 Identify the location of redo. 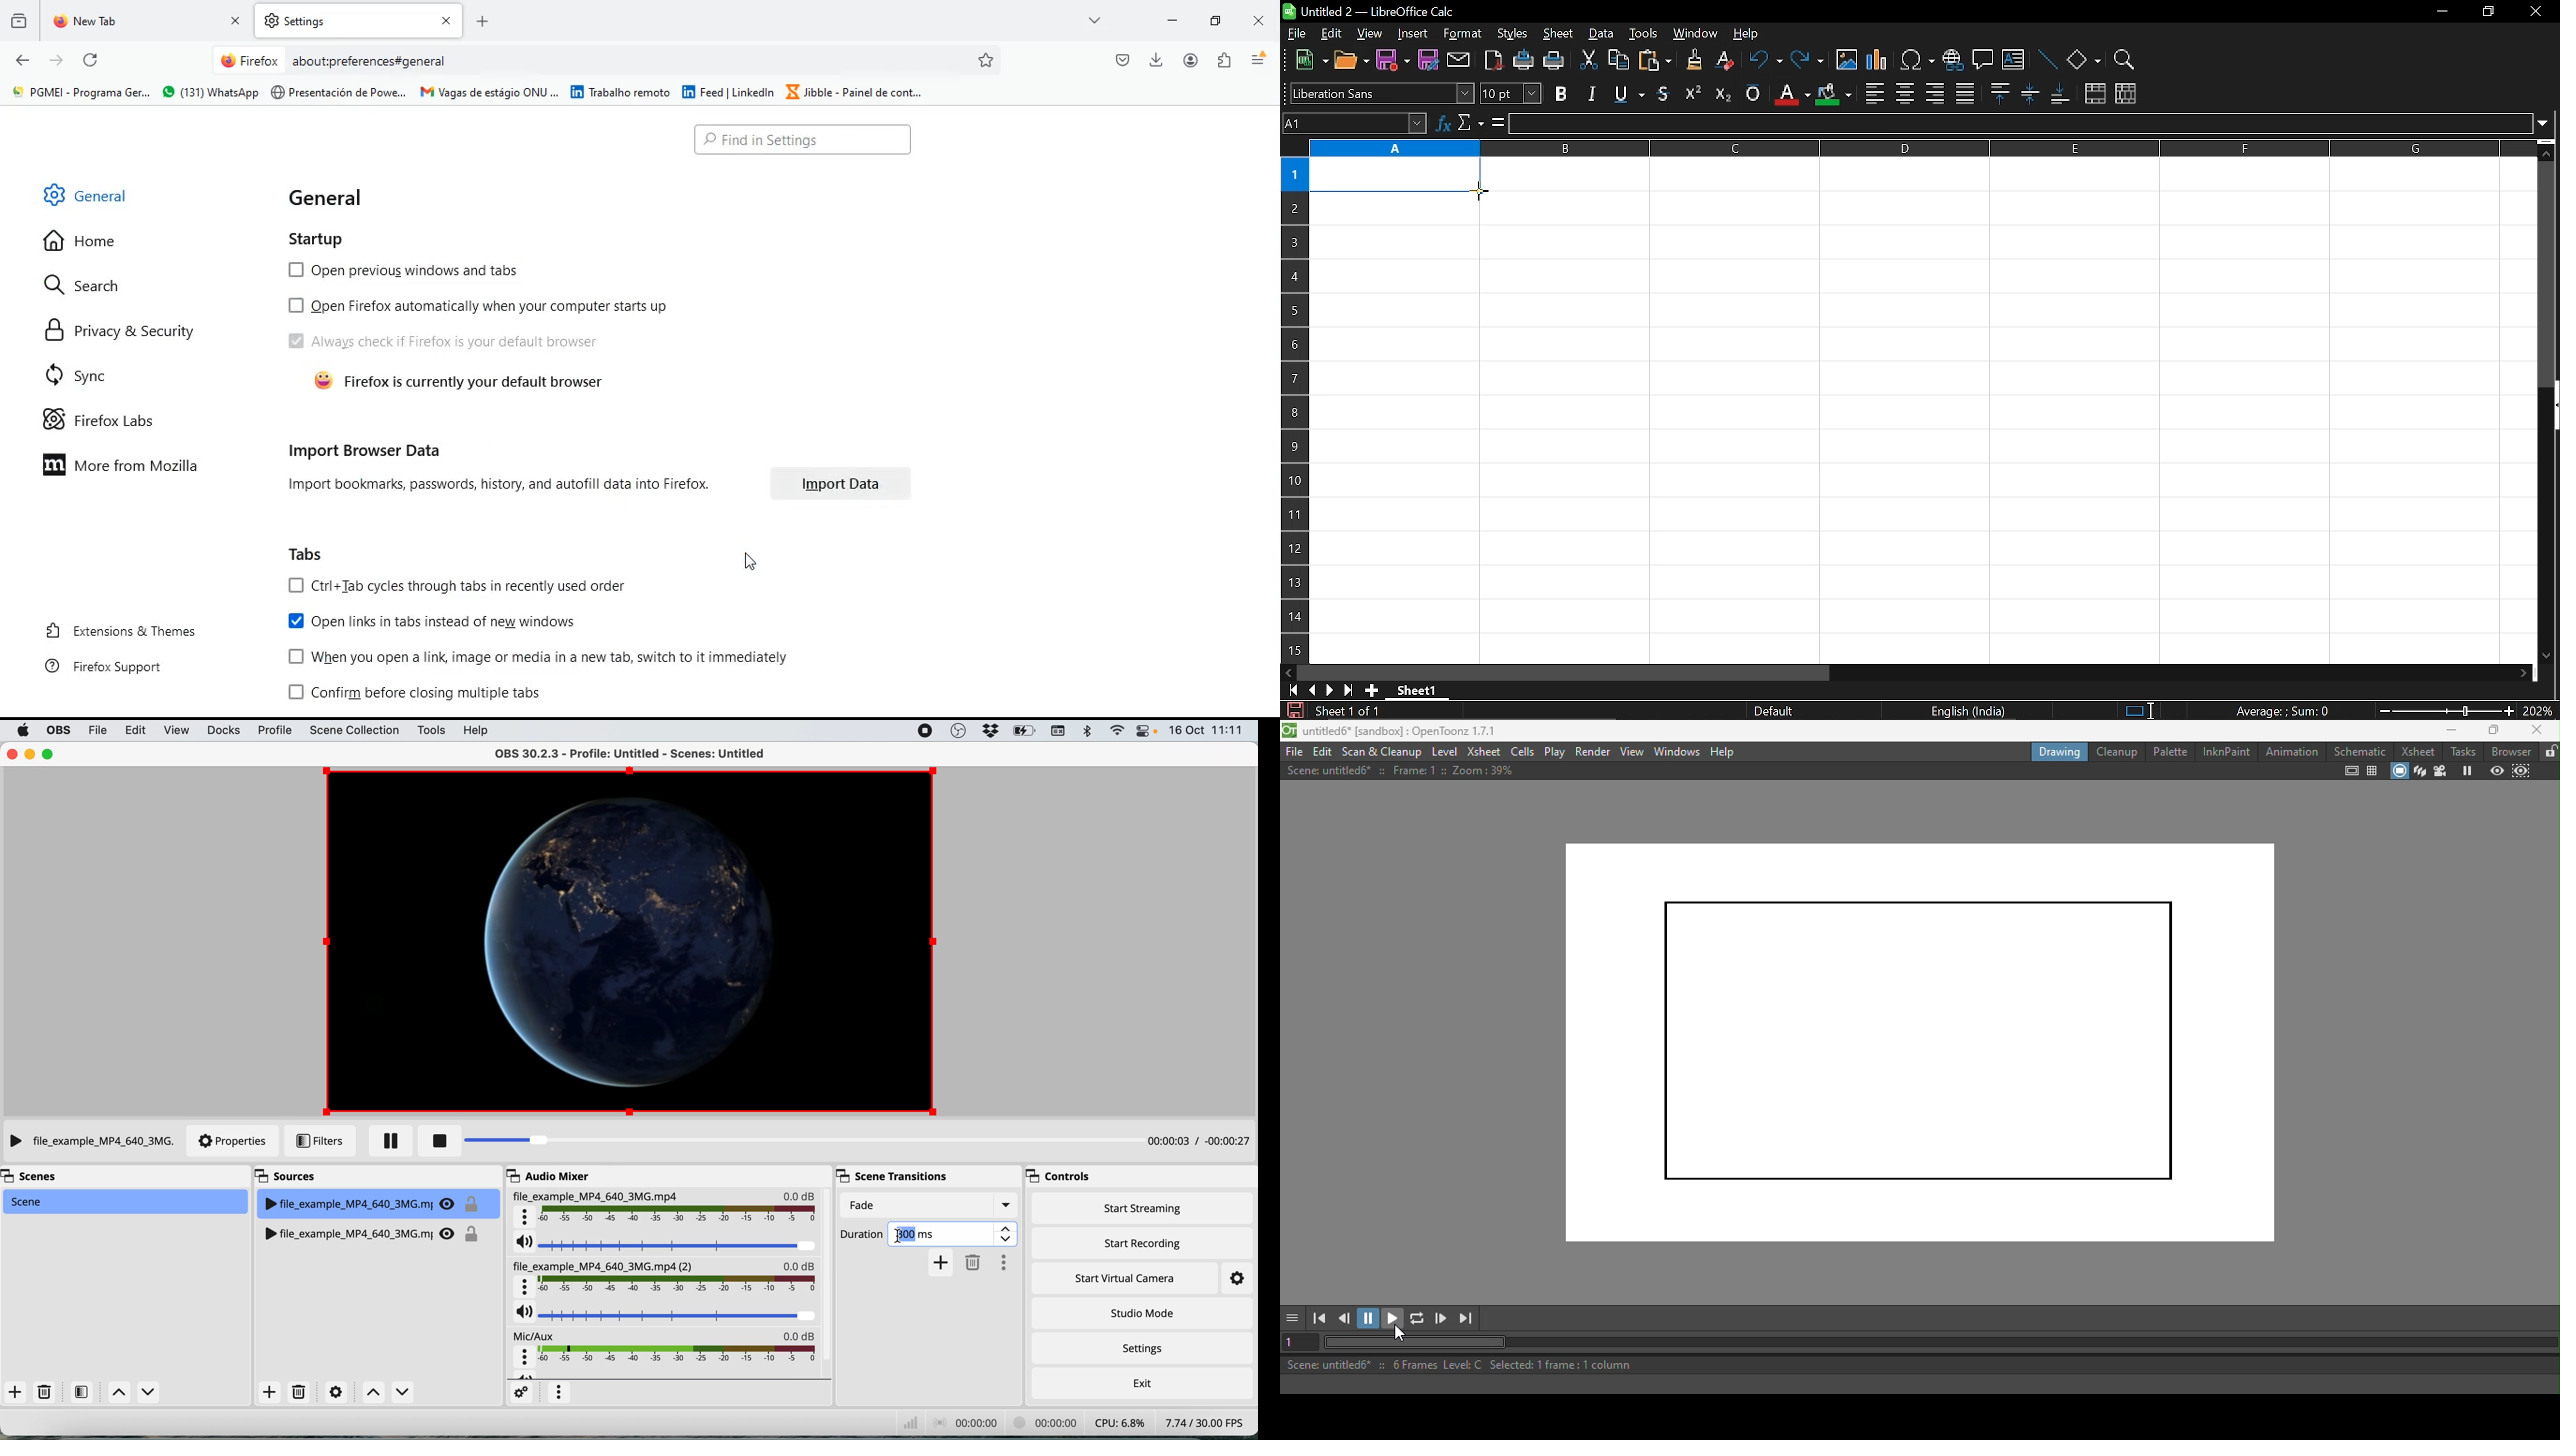
(1808, 61).